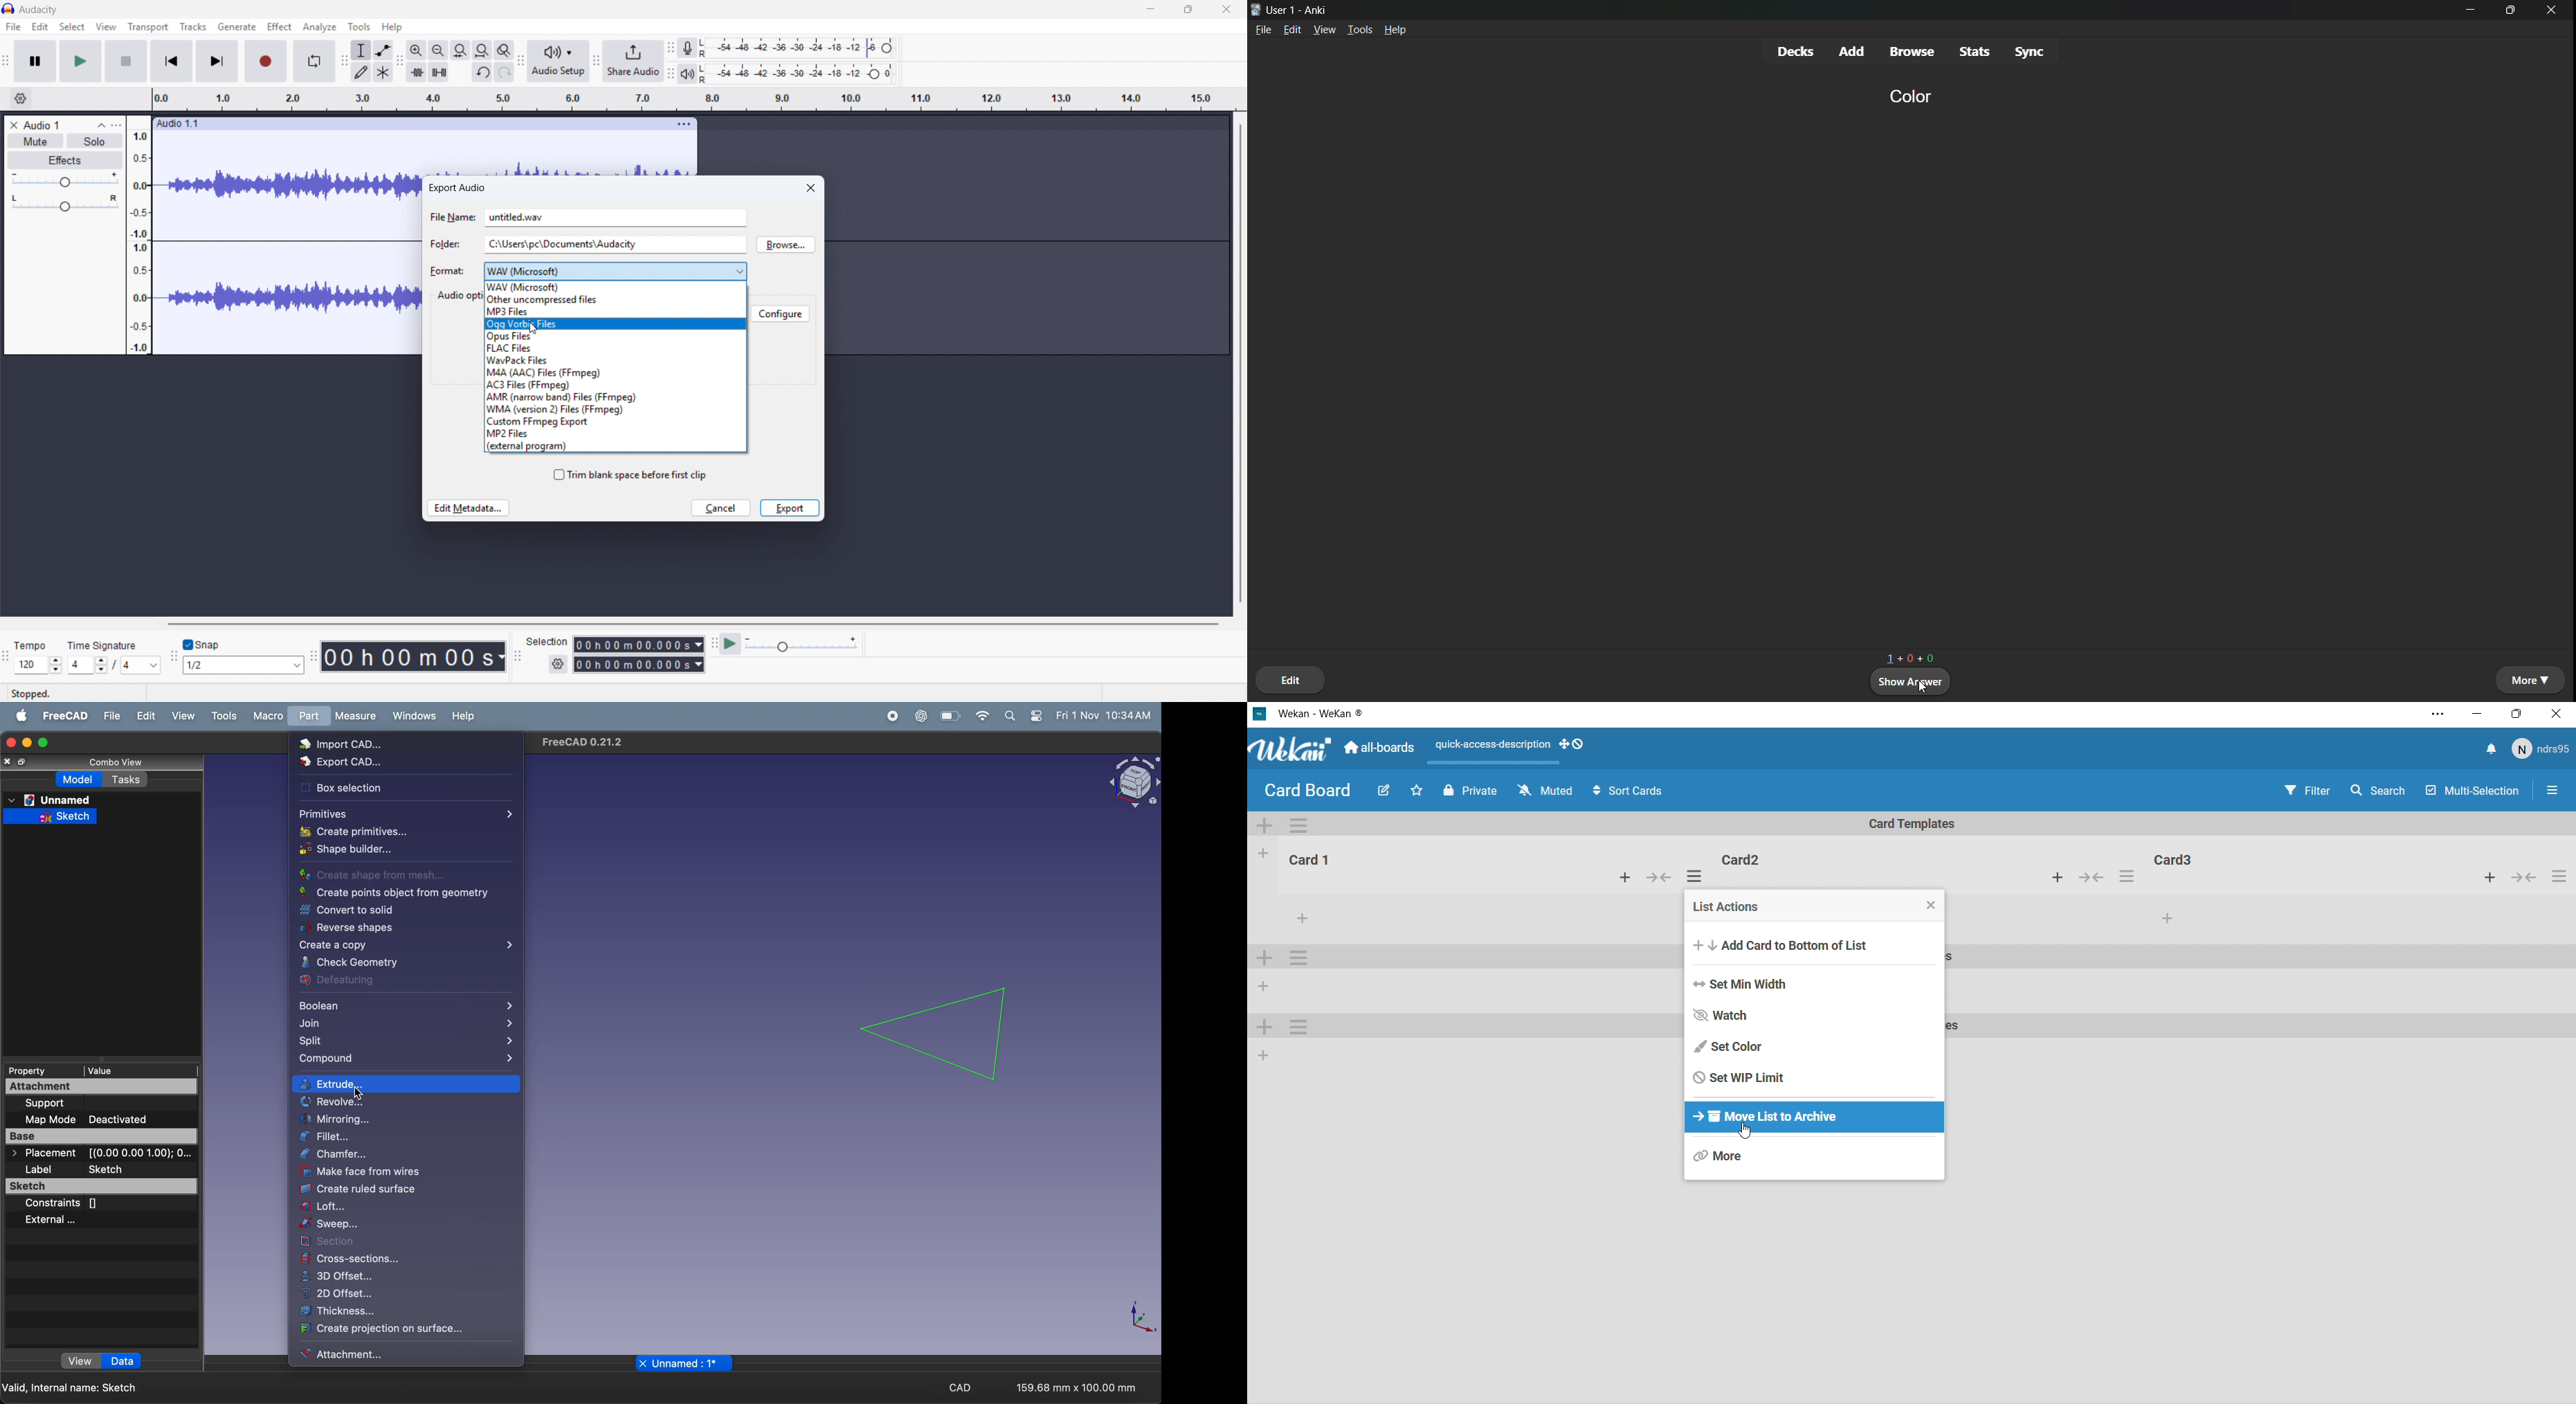 Image resolution: width=2576 pixels, height=1428 pixels. What do you see at coordinates (2558, 712) in the screenshot?
I see `Close` at bounding box center [2558, 712].